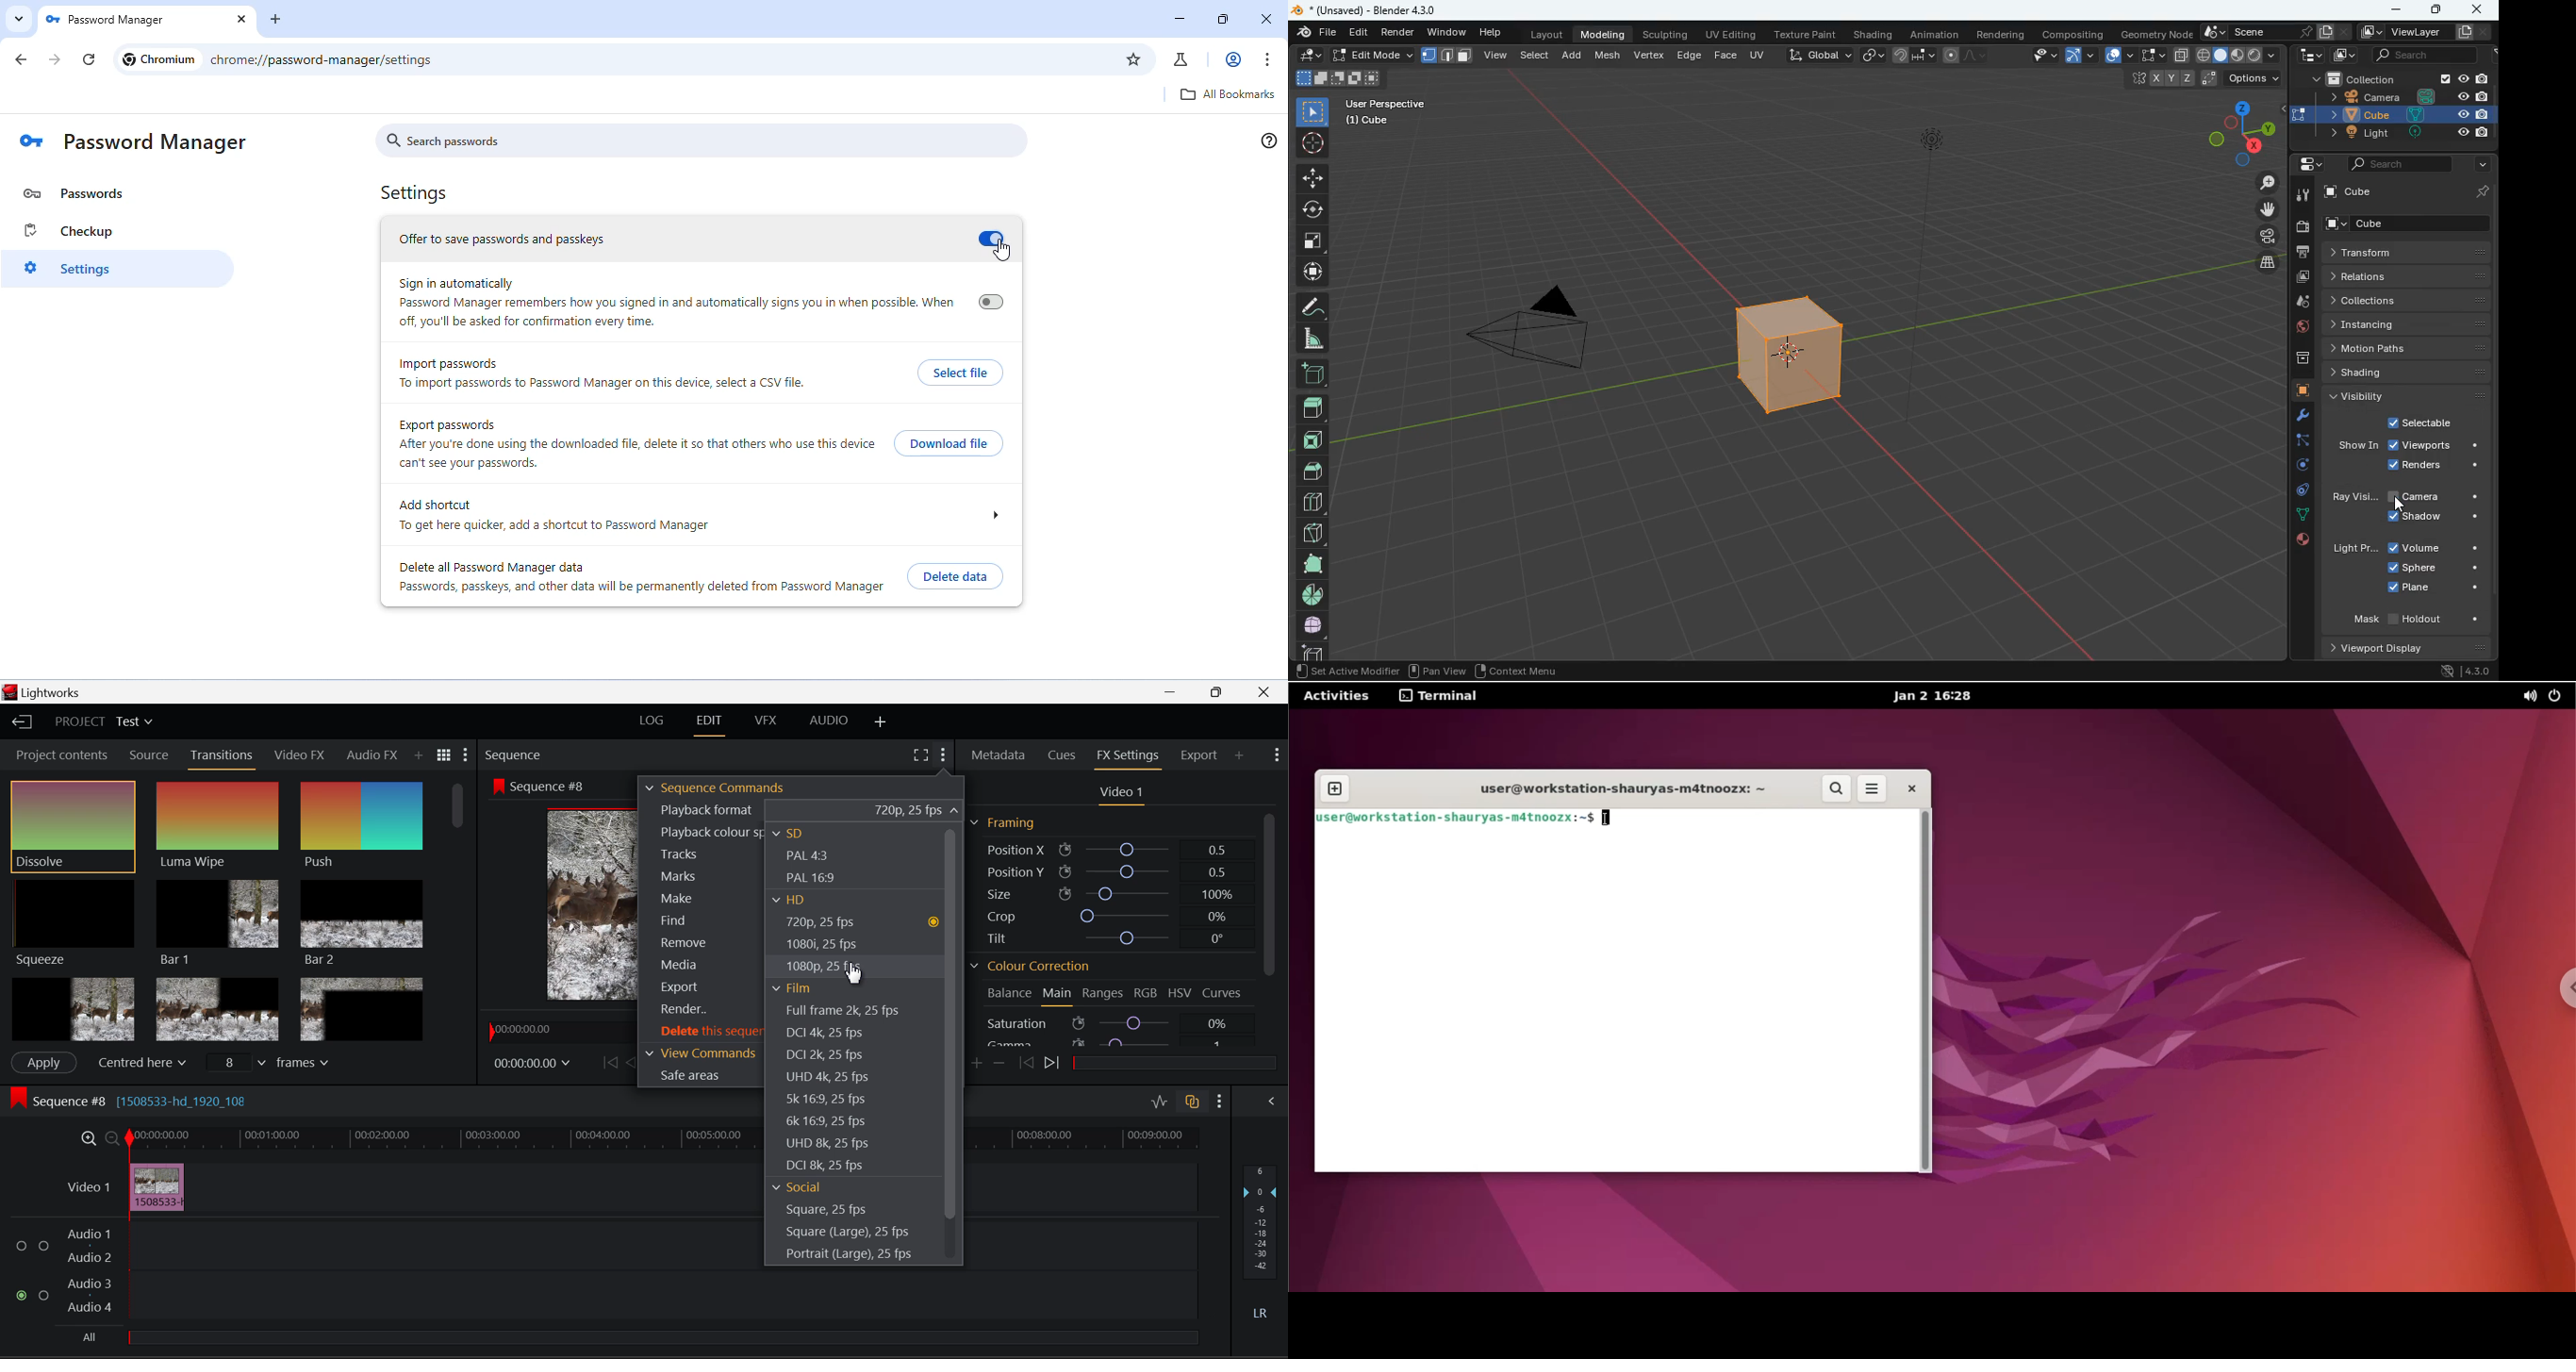 The width and height of the screenshot is (2576, 1372). I want to click on Social Options, so click(797, 1187).